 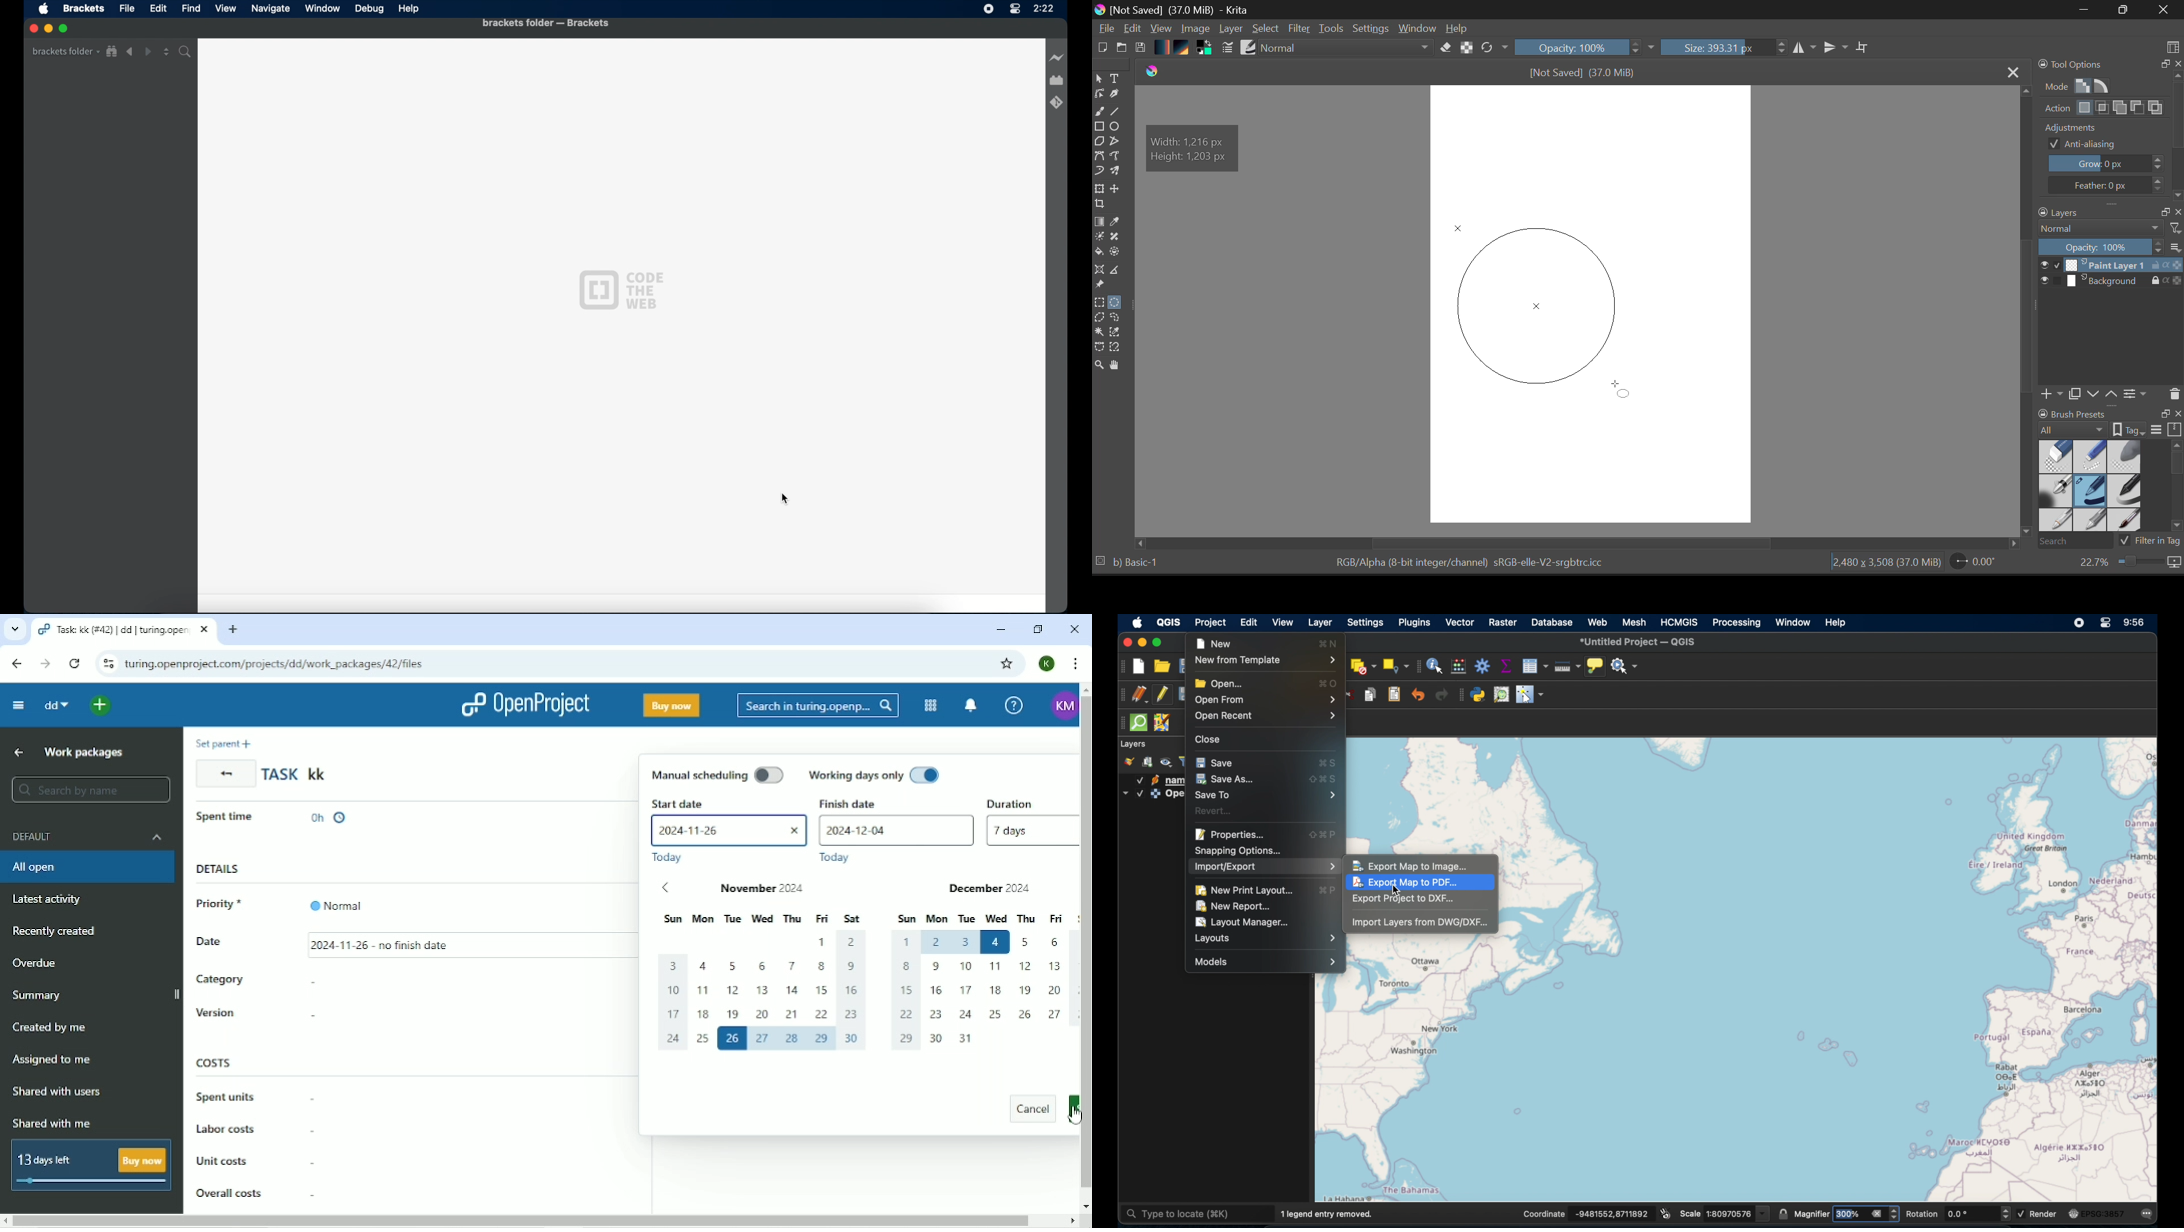 I want to click on find, so click(x=192, y=8).